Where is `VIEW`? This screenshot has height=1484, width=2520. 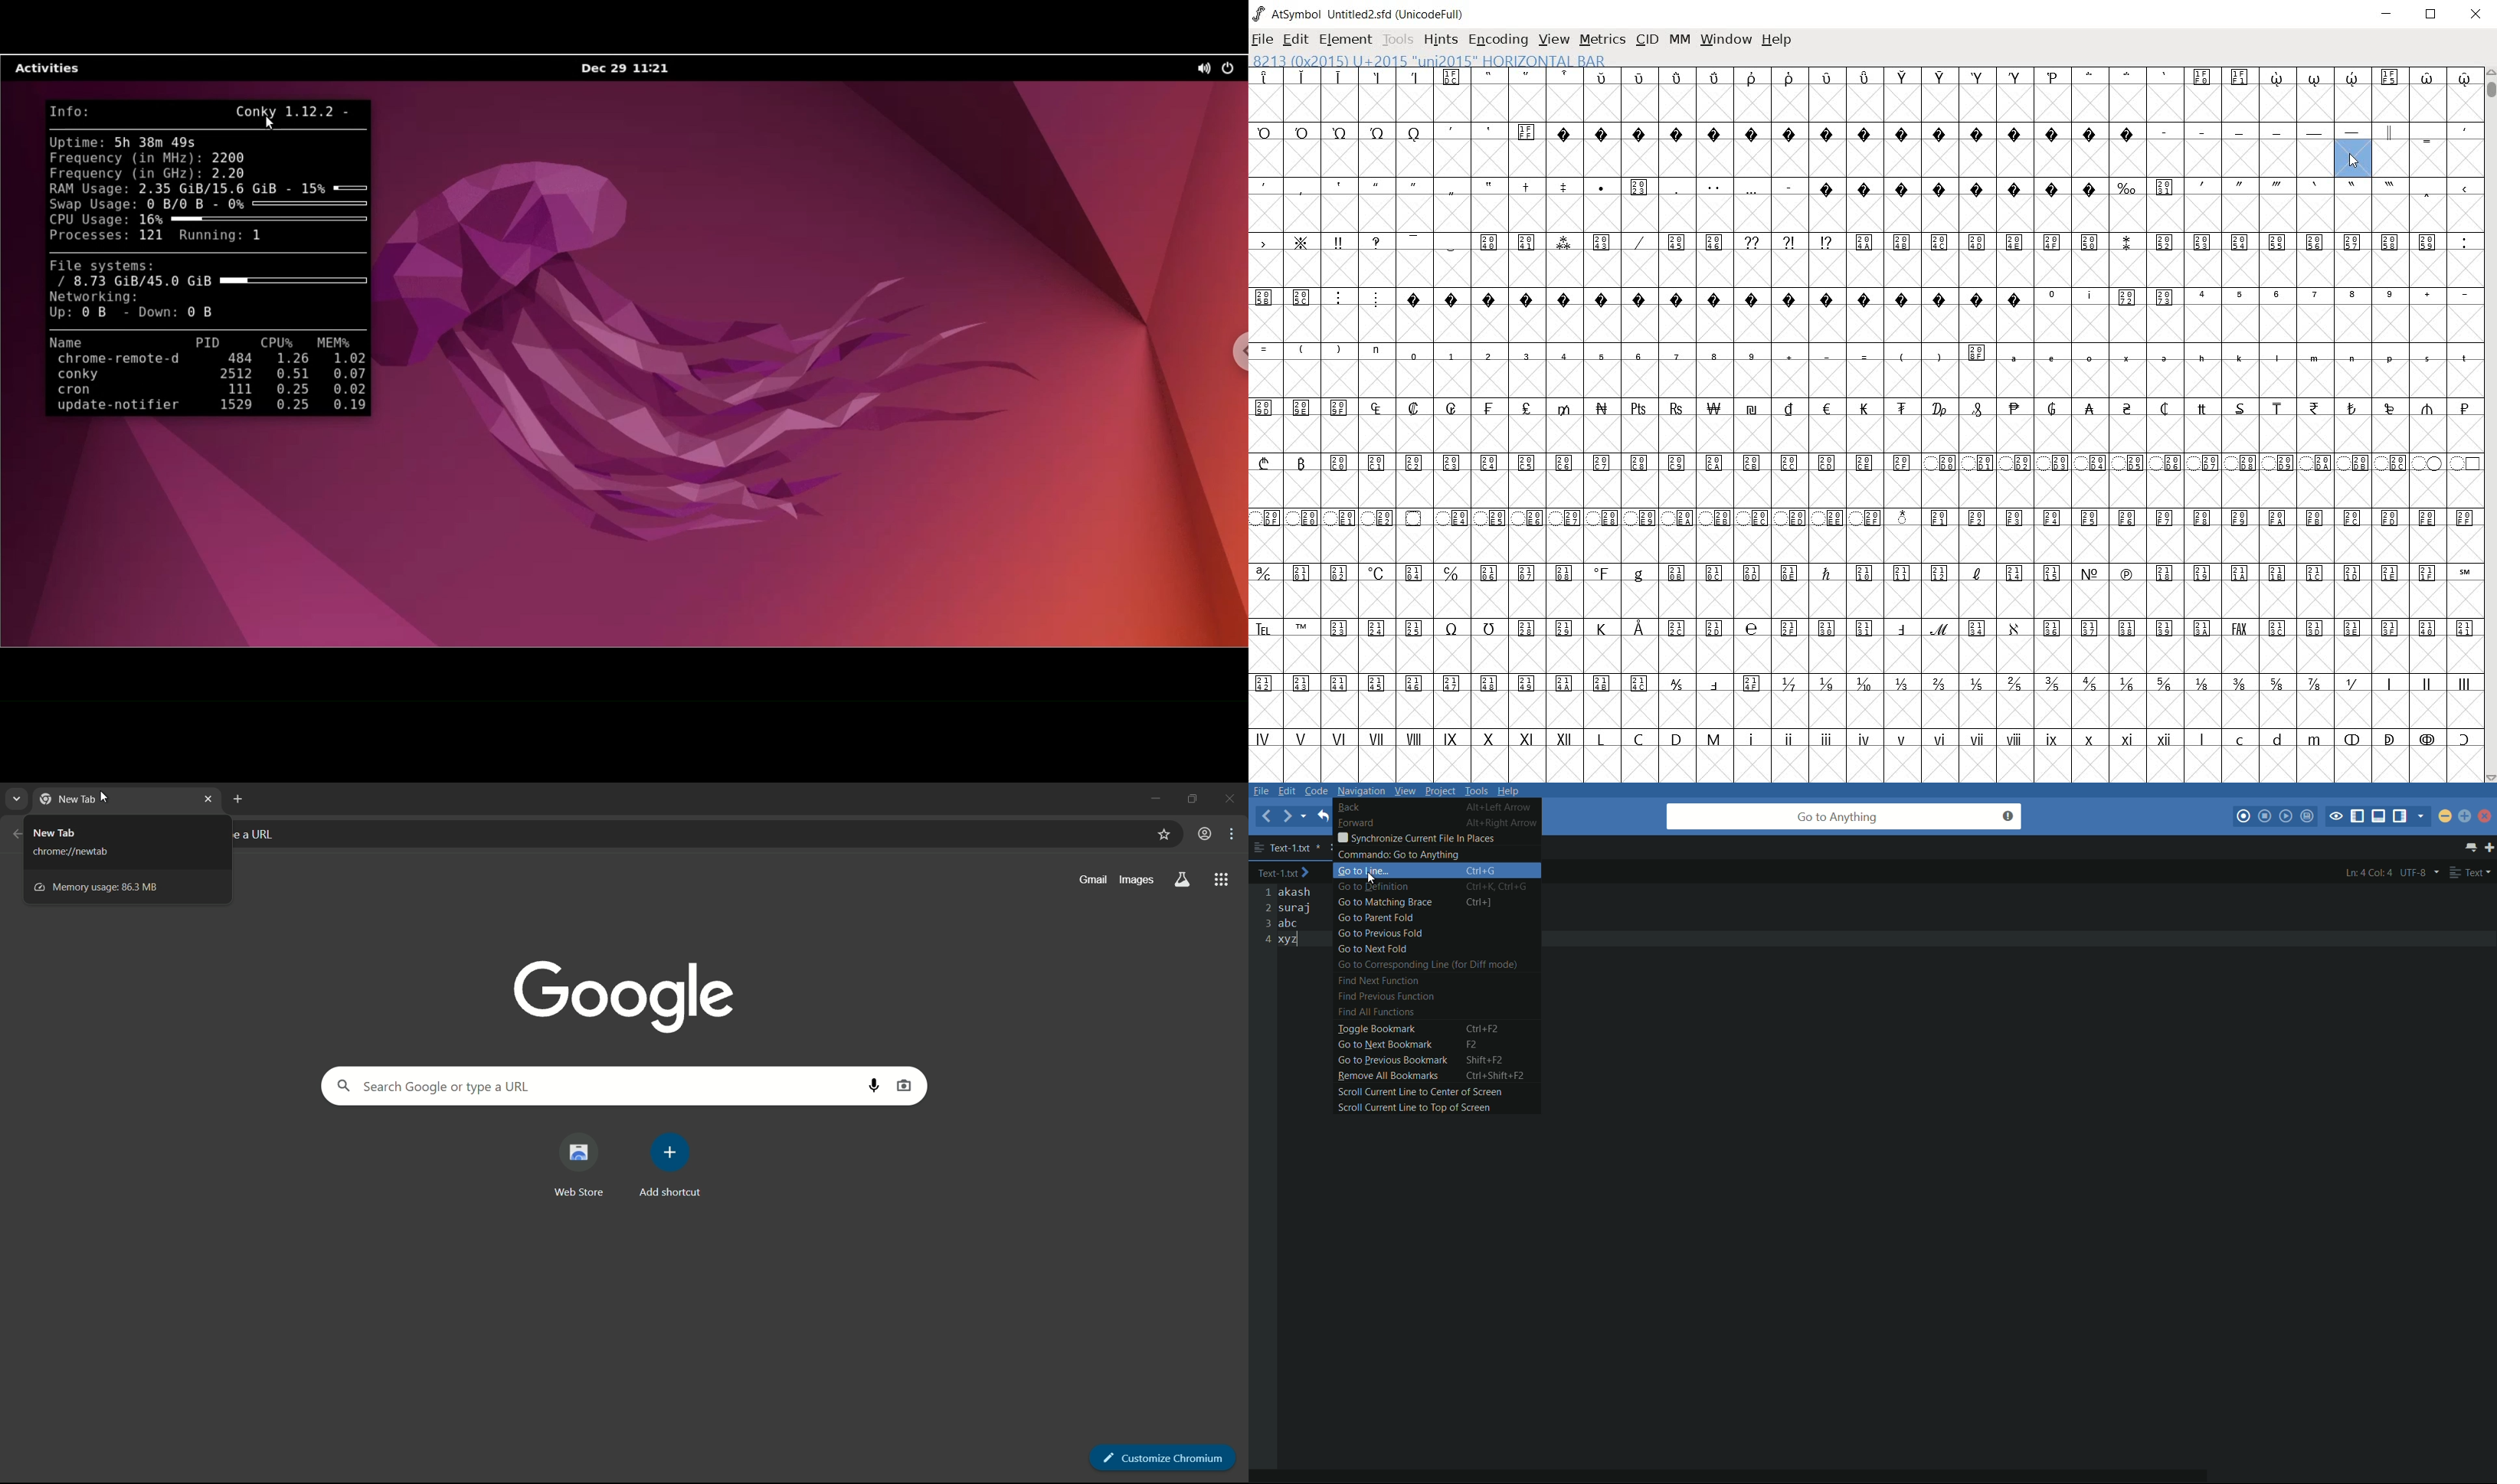
VIEW is located at coordinates (1554, 41).